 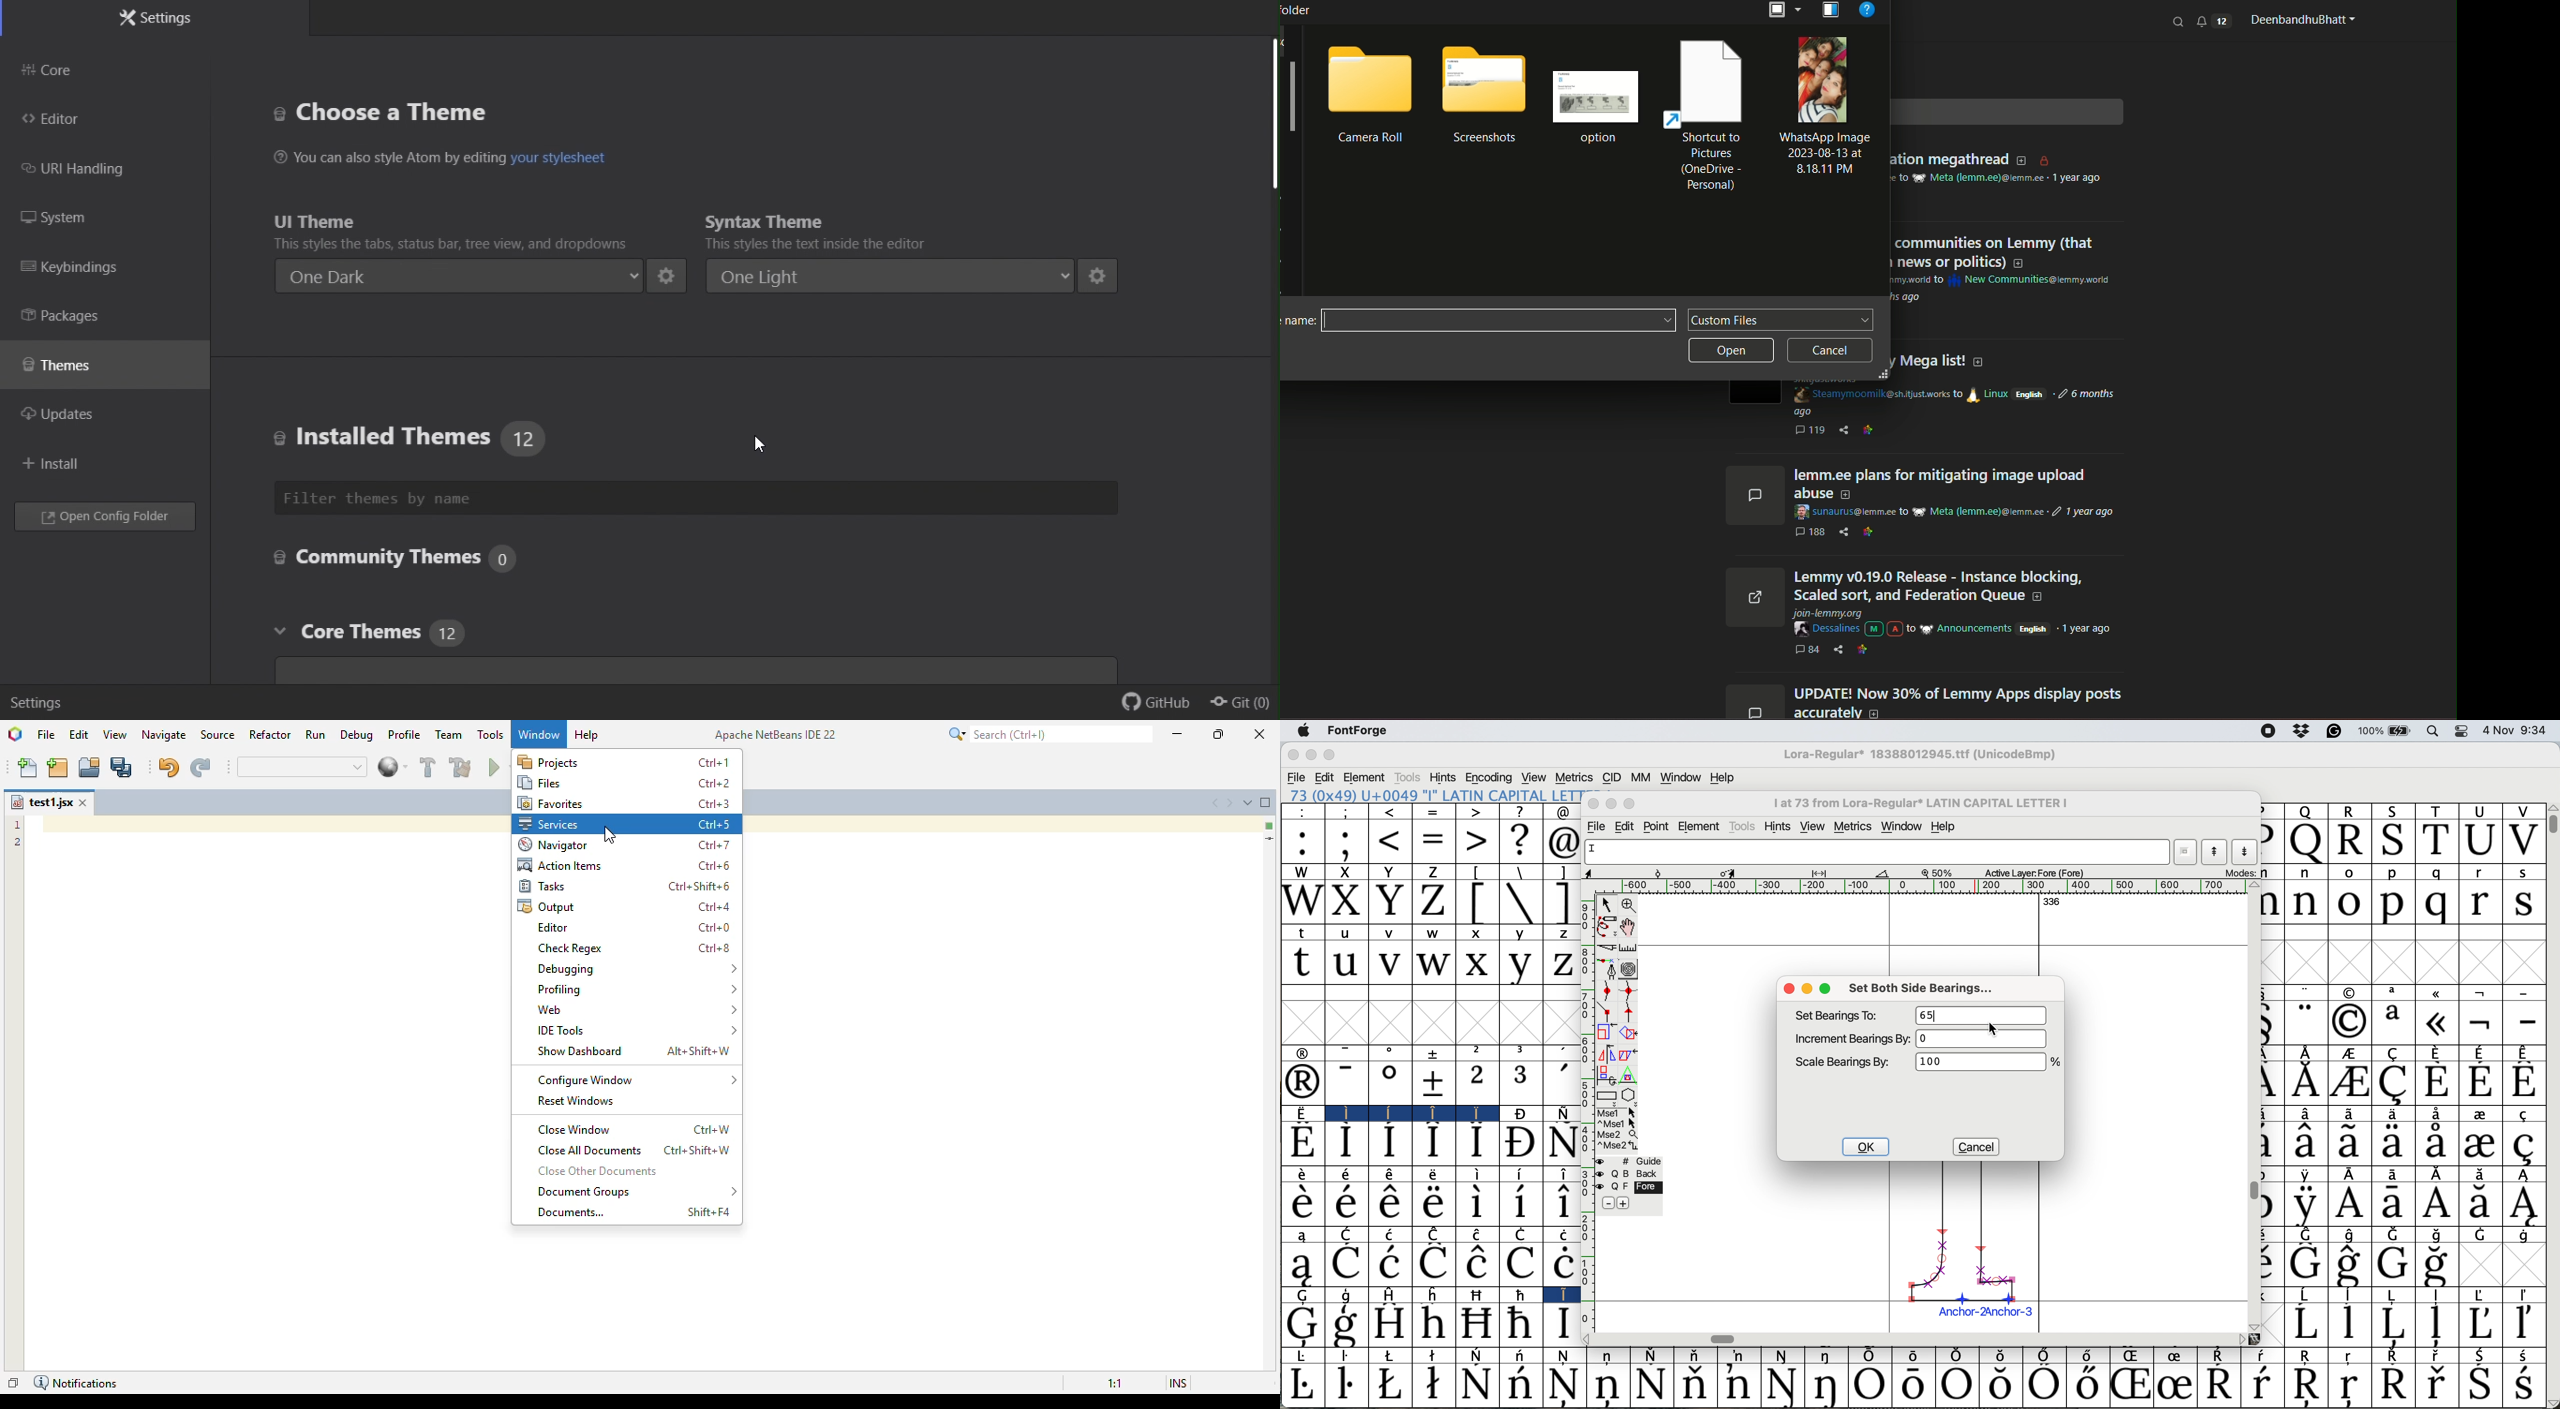 I want to click on Symbol, so click(x=2353, y=1266).